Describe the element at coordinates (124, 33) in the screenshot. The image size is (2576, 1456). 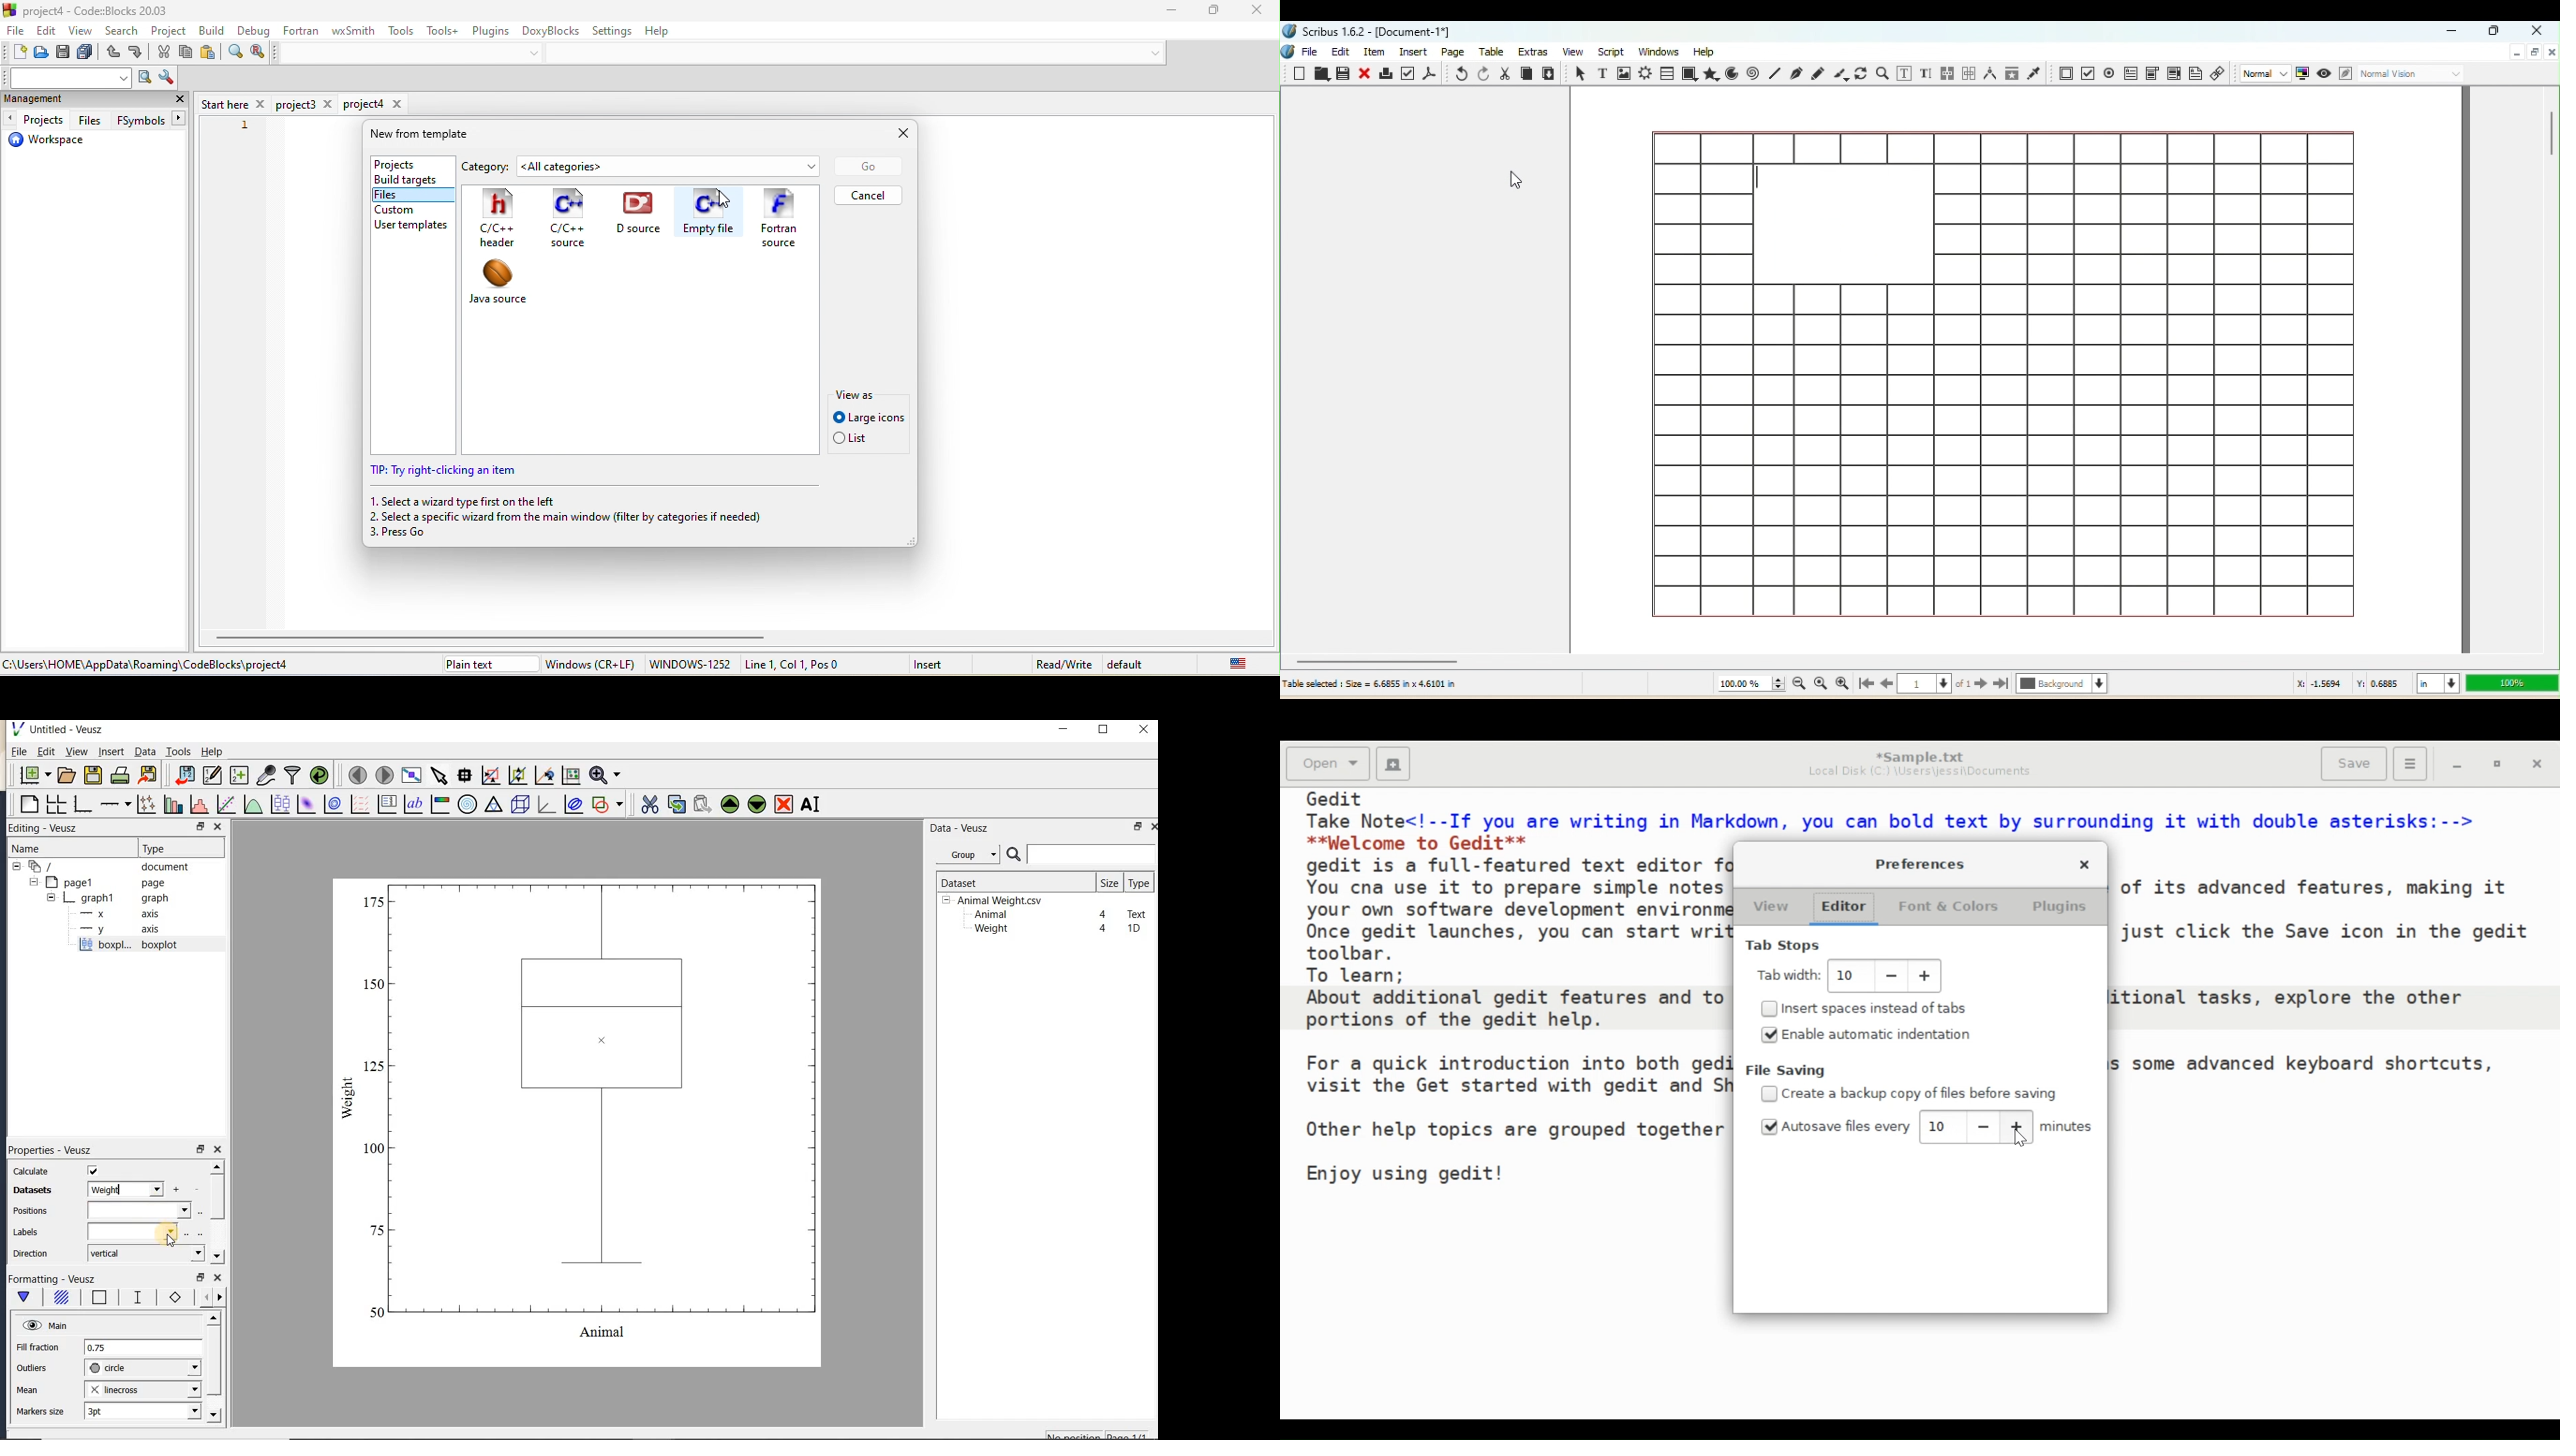
I see `search` at that location.